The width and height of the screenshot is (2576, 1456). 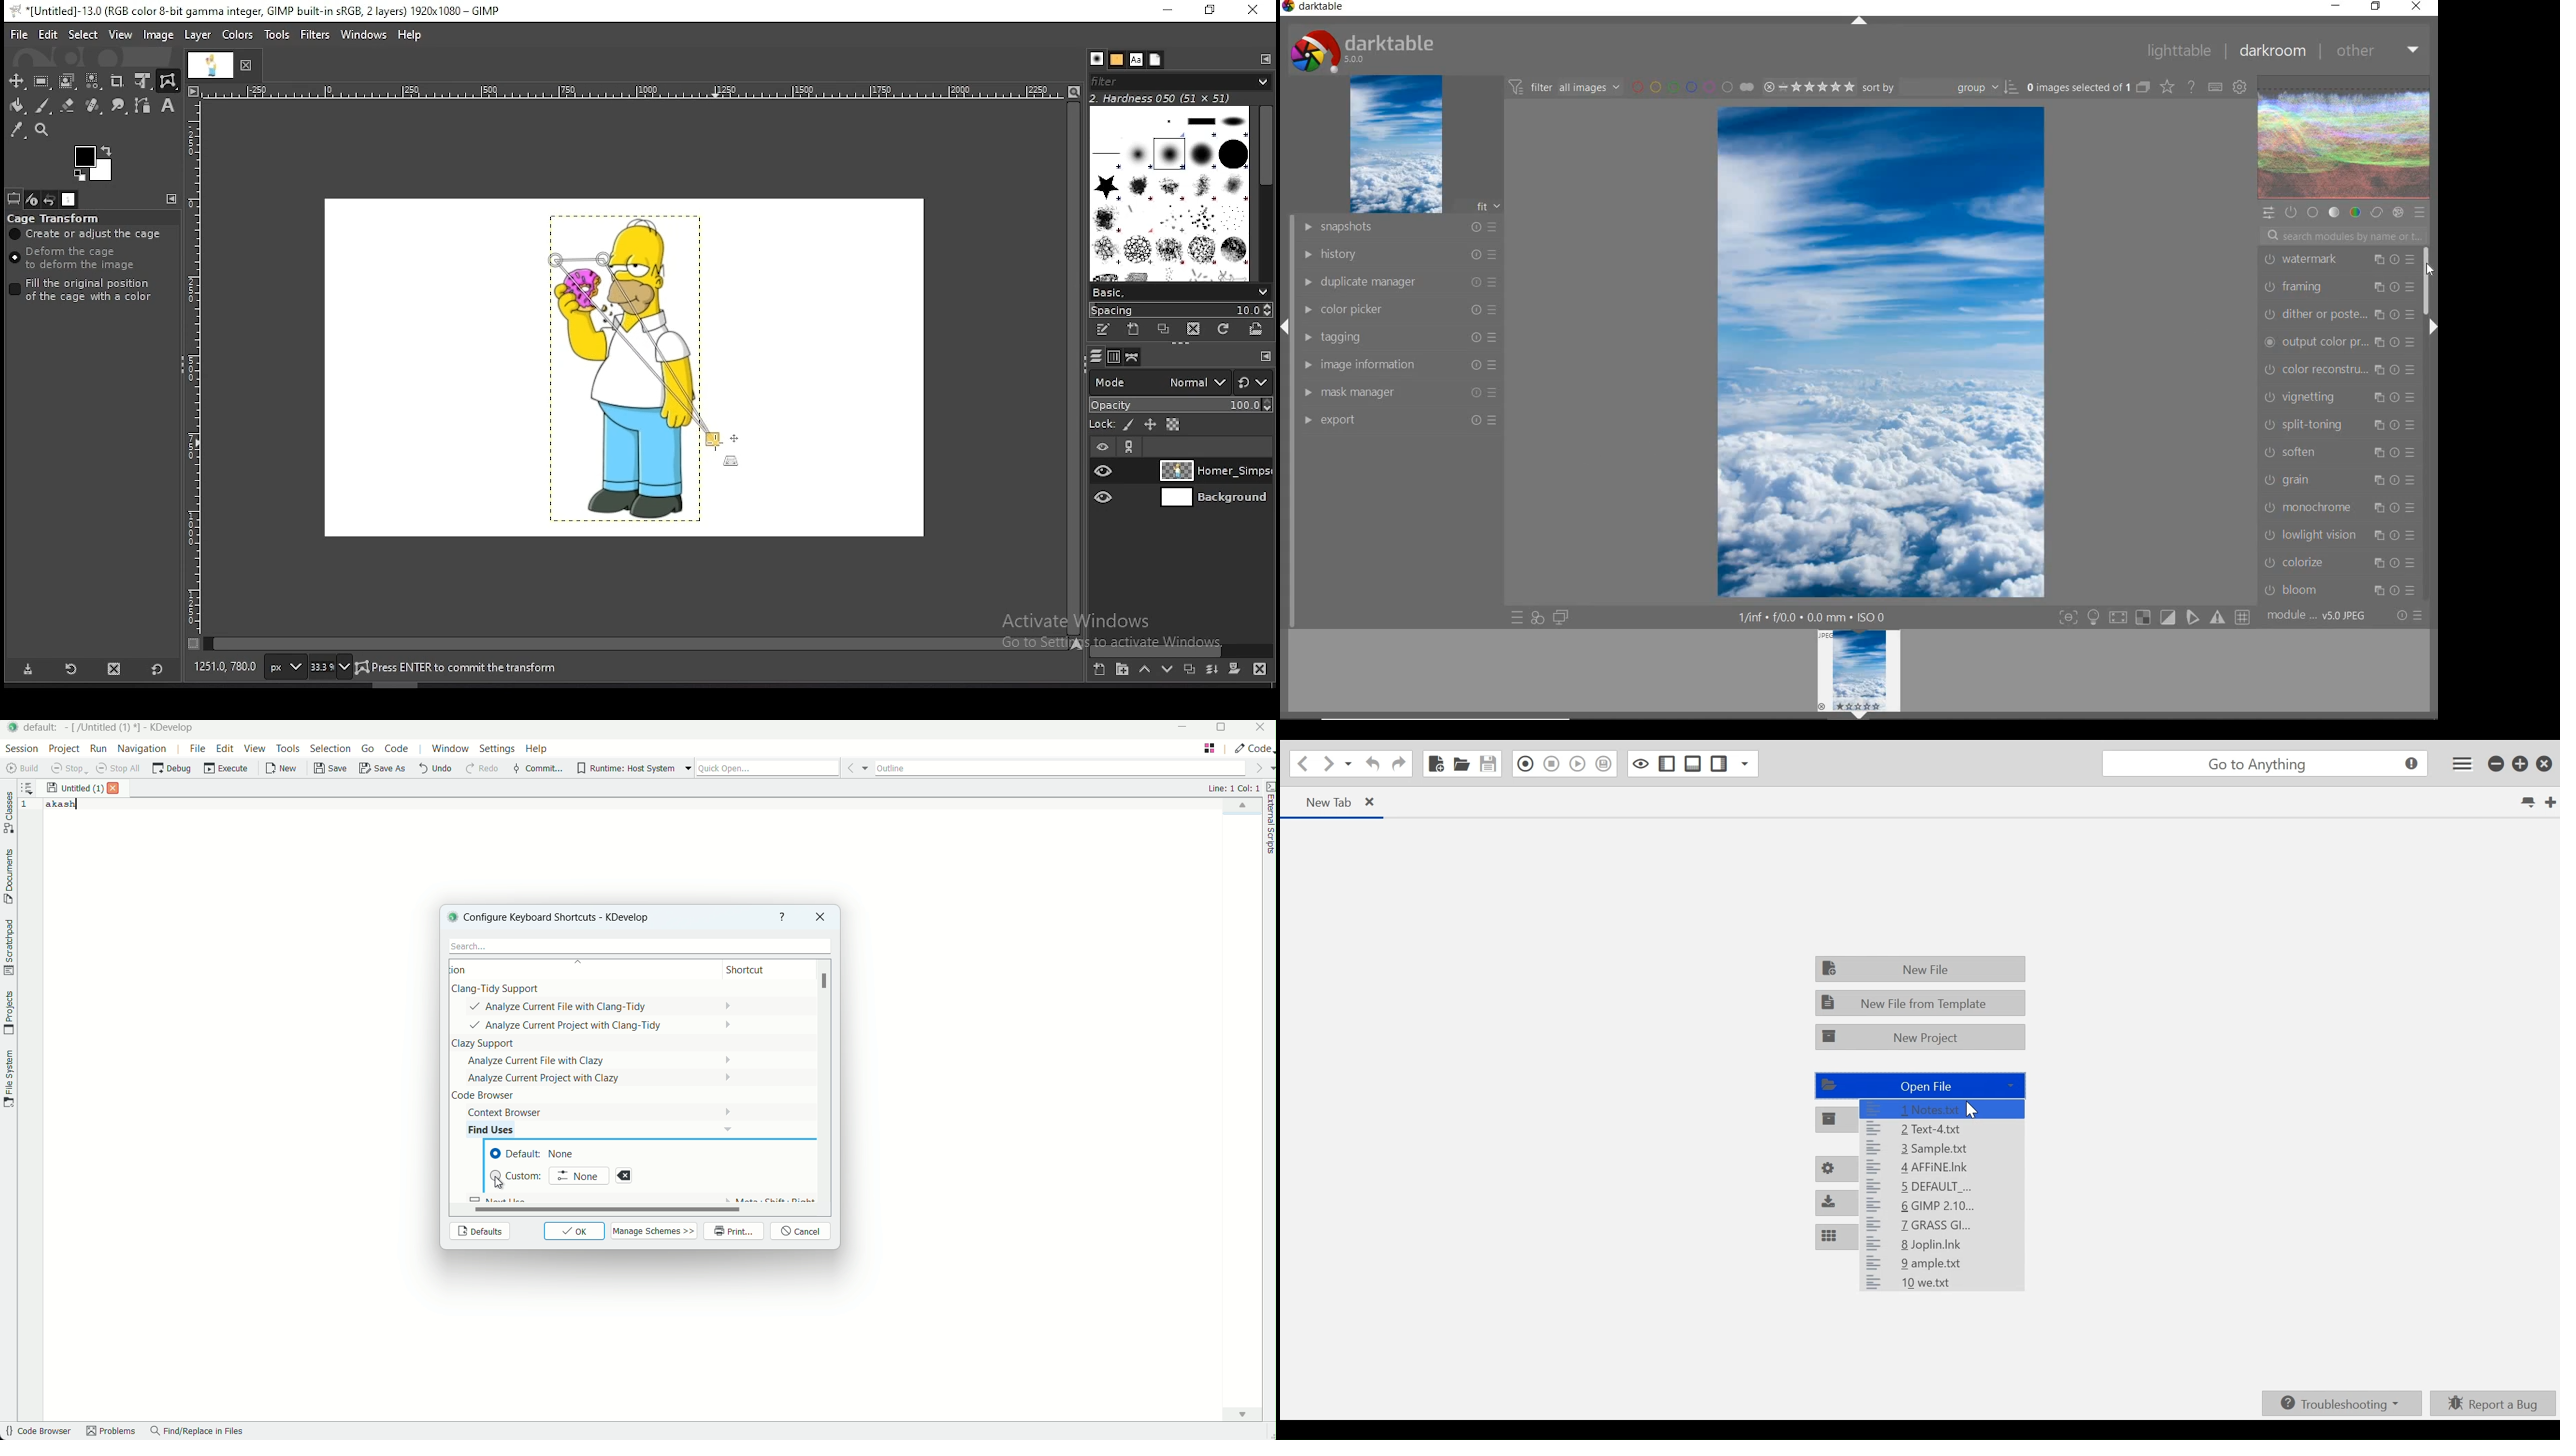 What do you see at coordinates (247, 67) in the screenshot?
I see `close` at bounding box center [247, 67].